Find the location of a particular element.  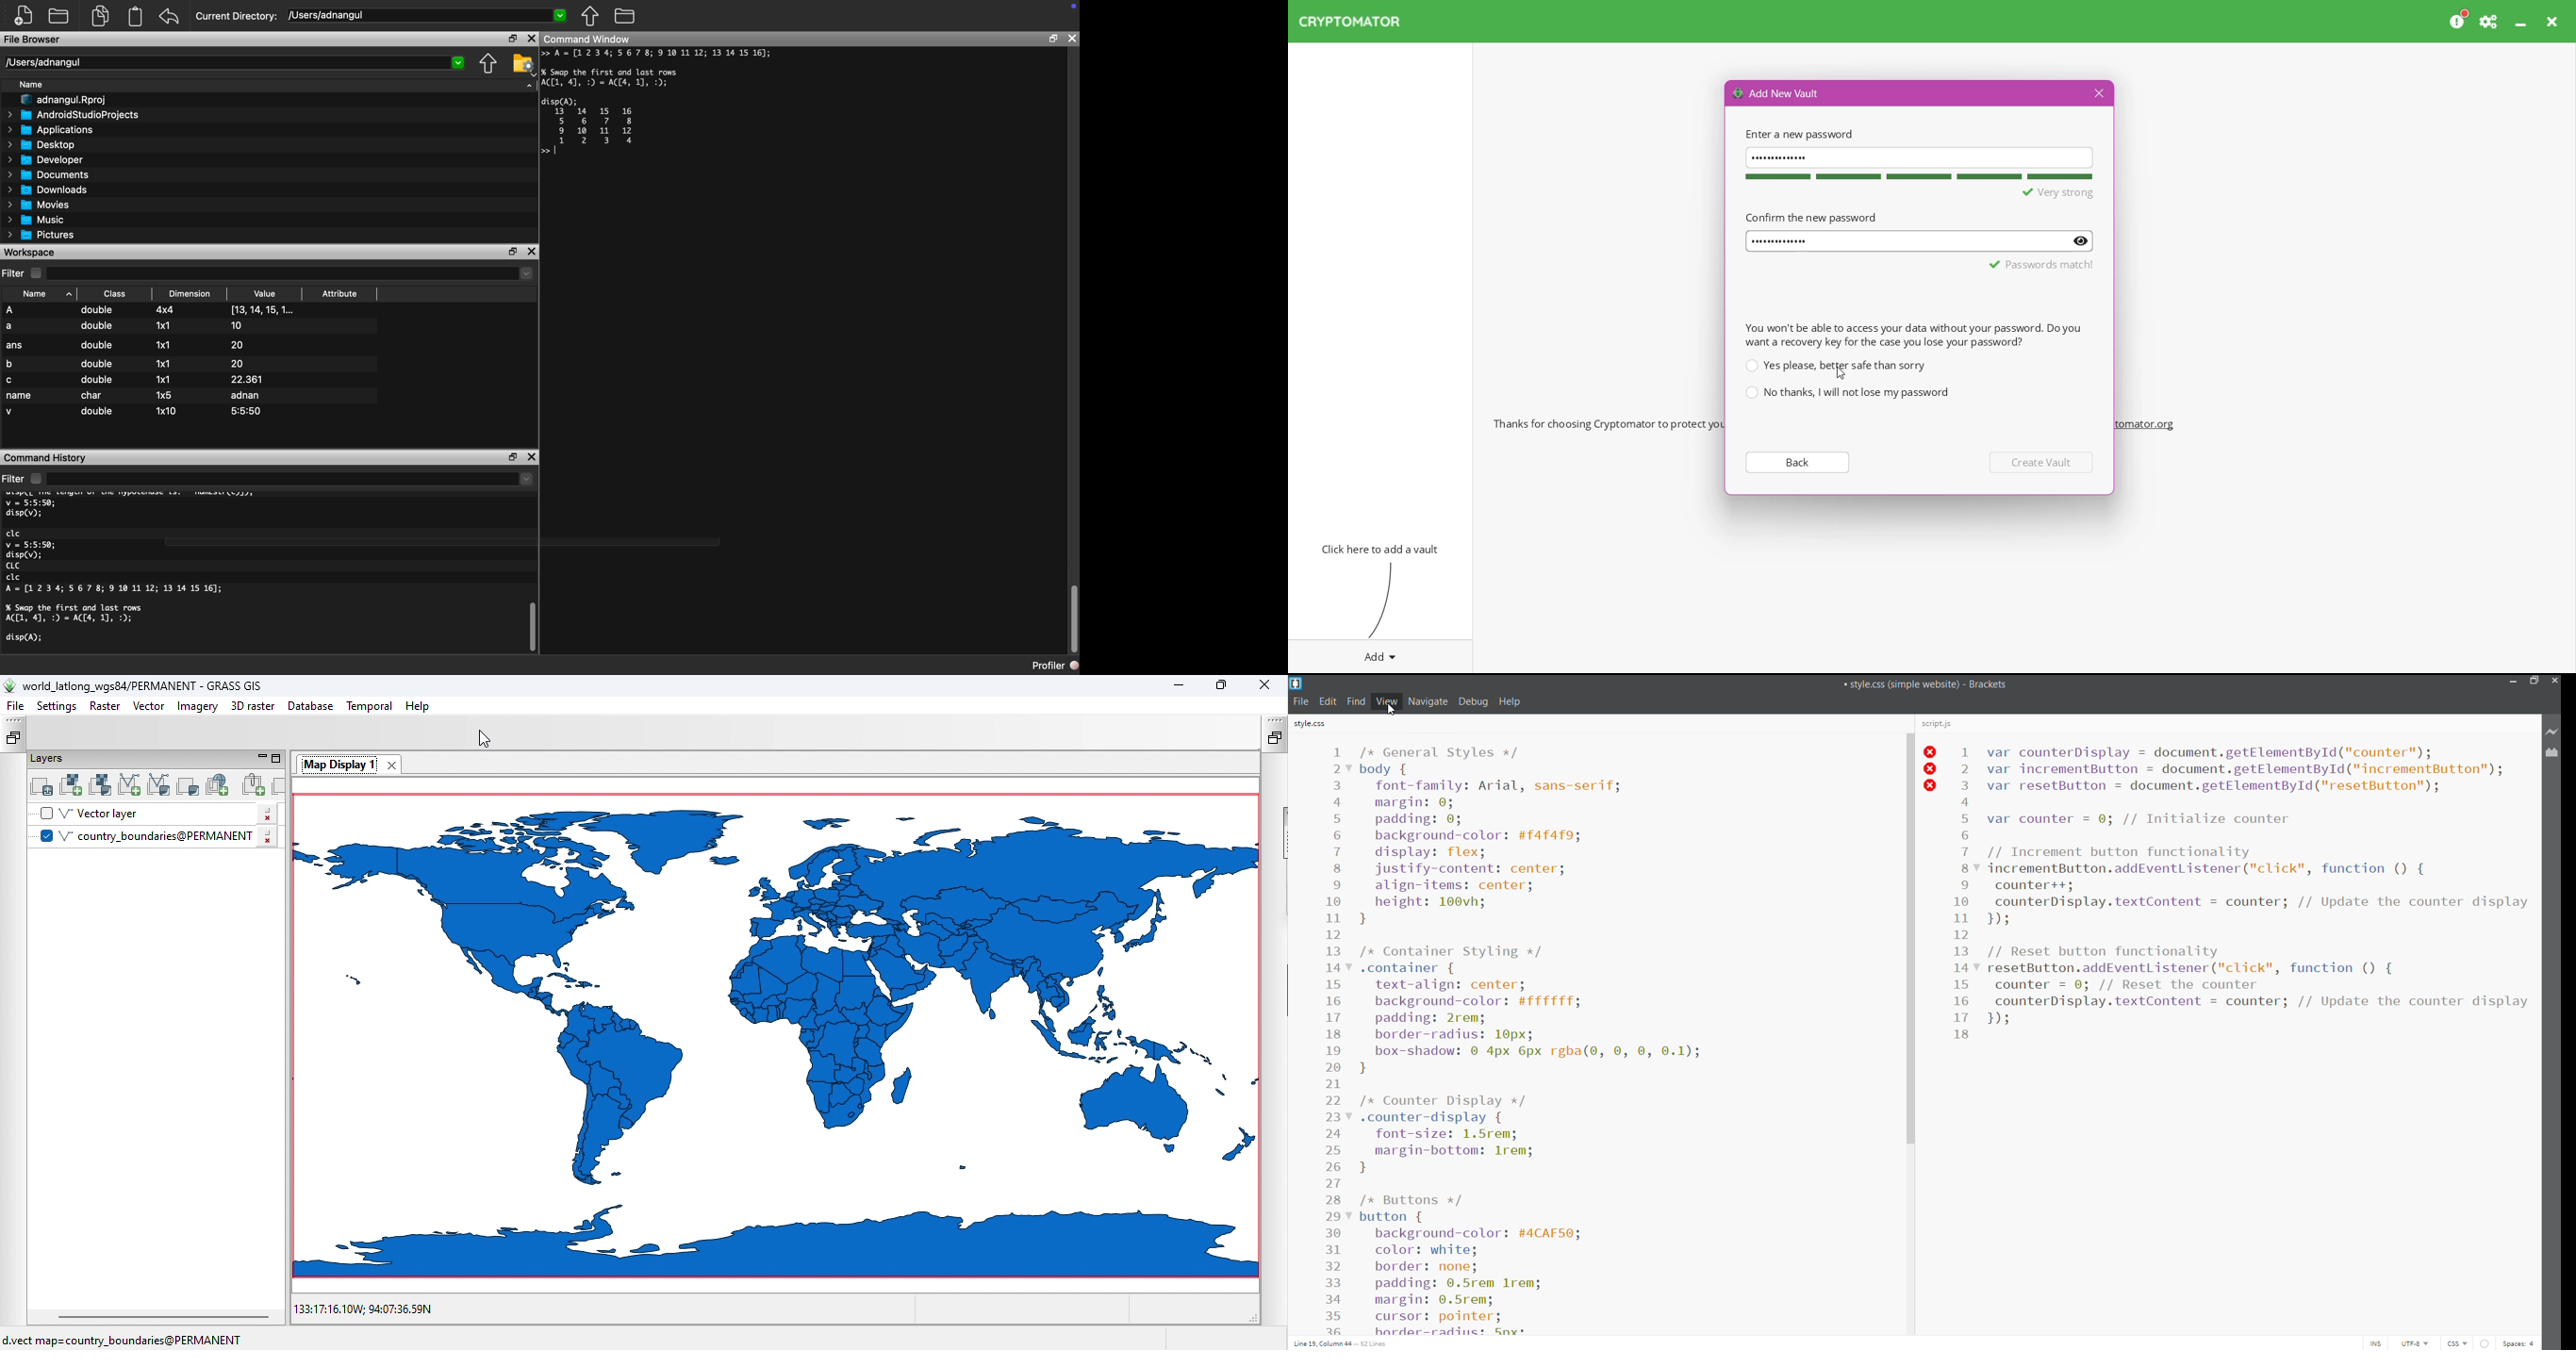

extension manager is located at coordinates (2553, 754).